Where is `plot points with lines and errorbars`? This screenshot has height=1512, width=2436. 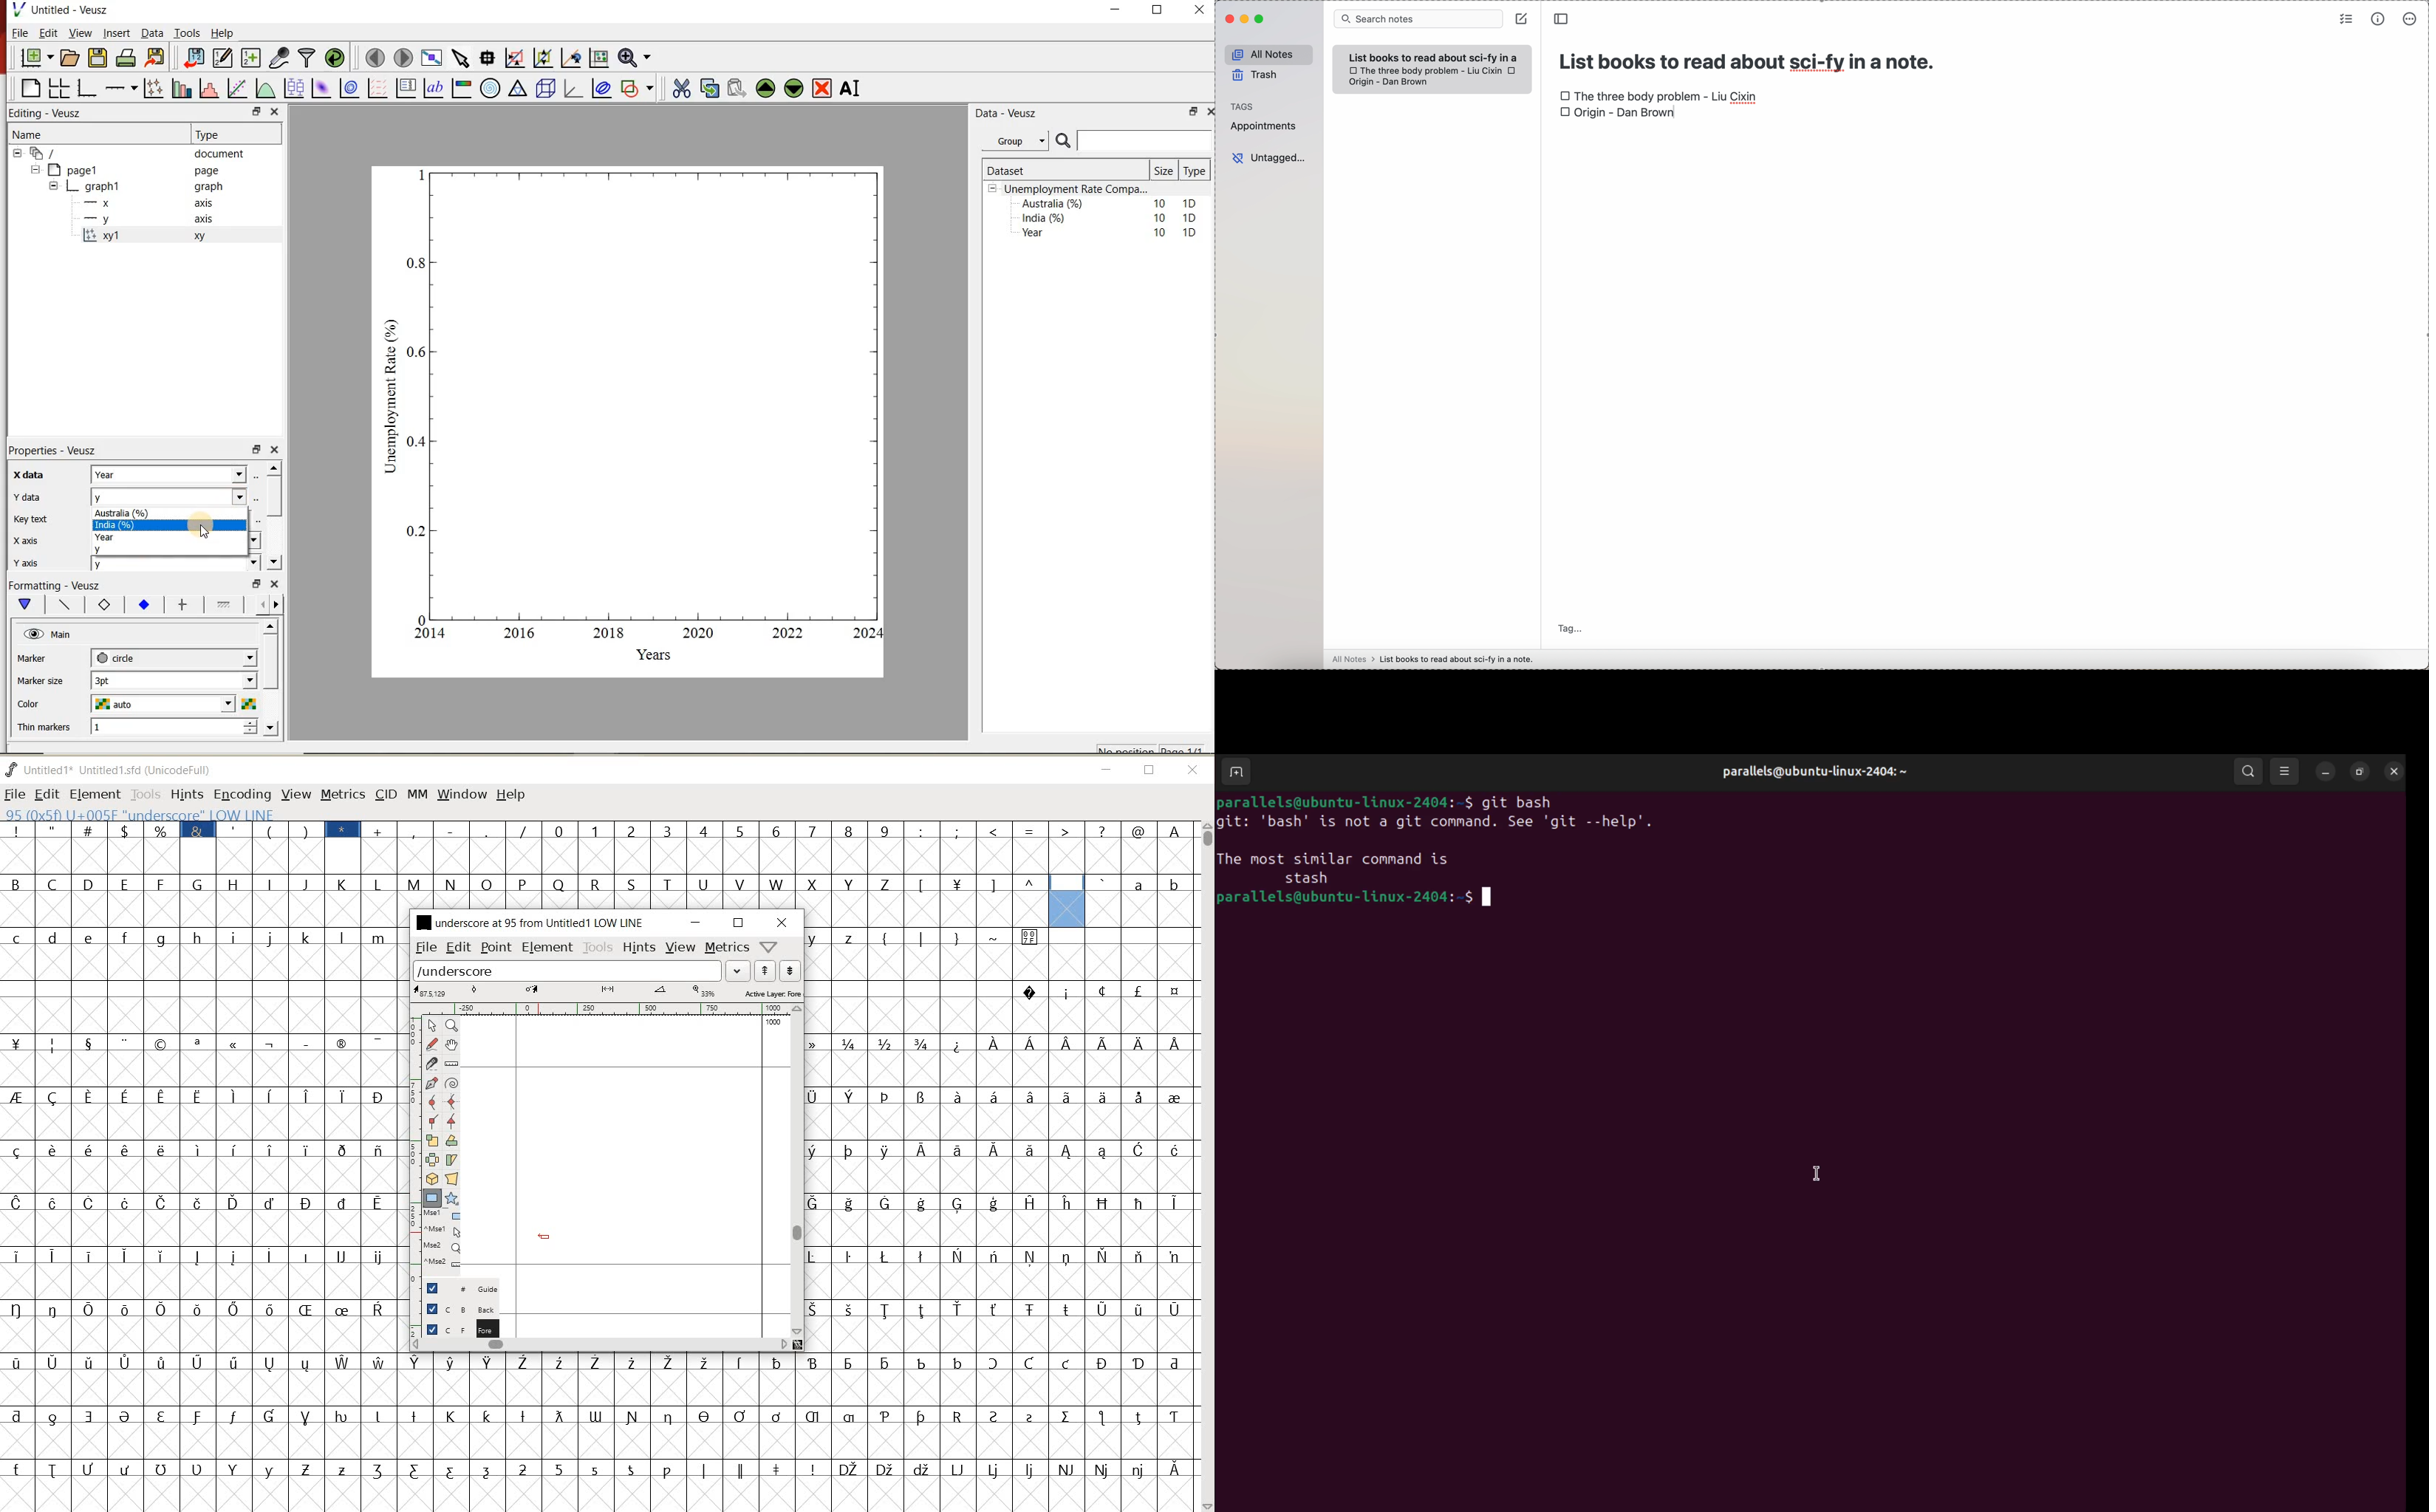 plot points with lines and errorbars is located at coordinates (153, 87).